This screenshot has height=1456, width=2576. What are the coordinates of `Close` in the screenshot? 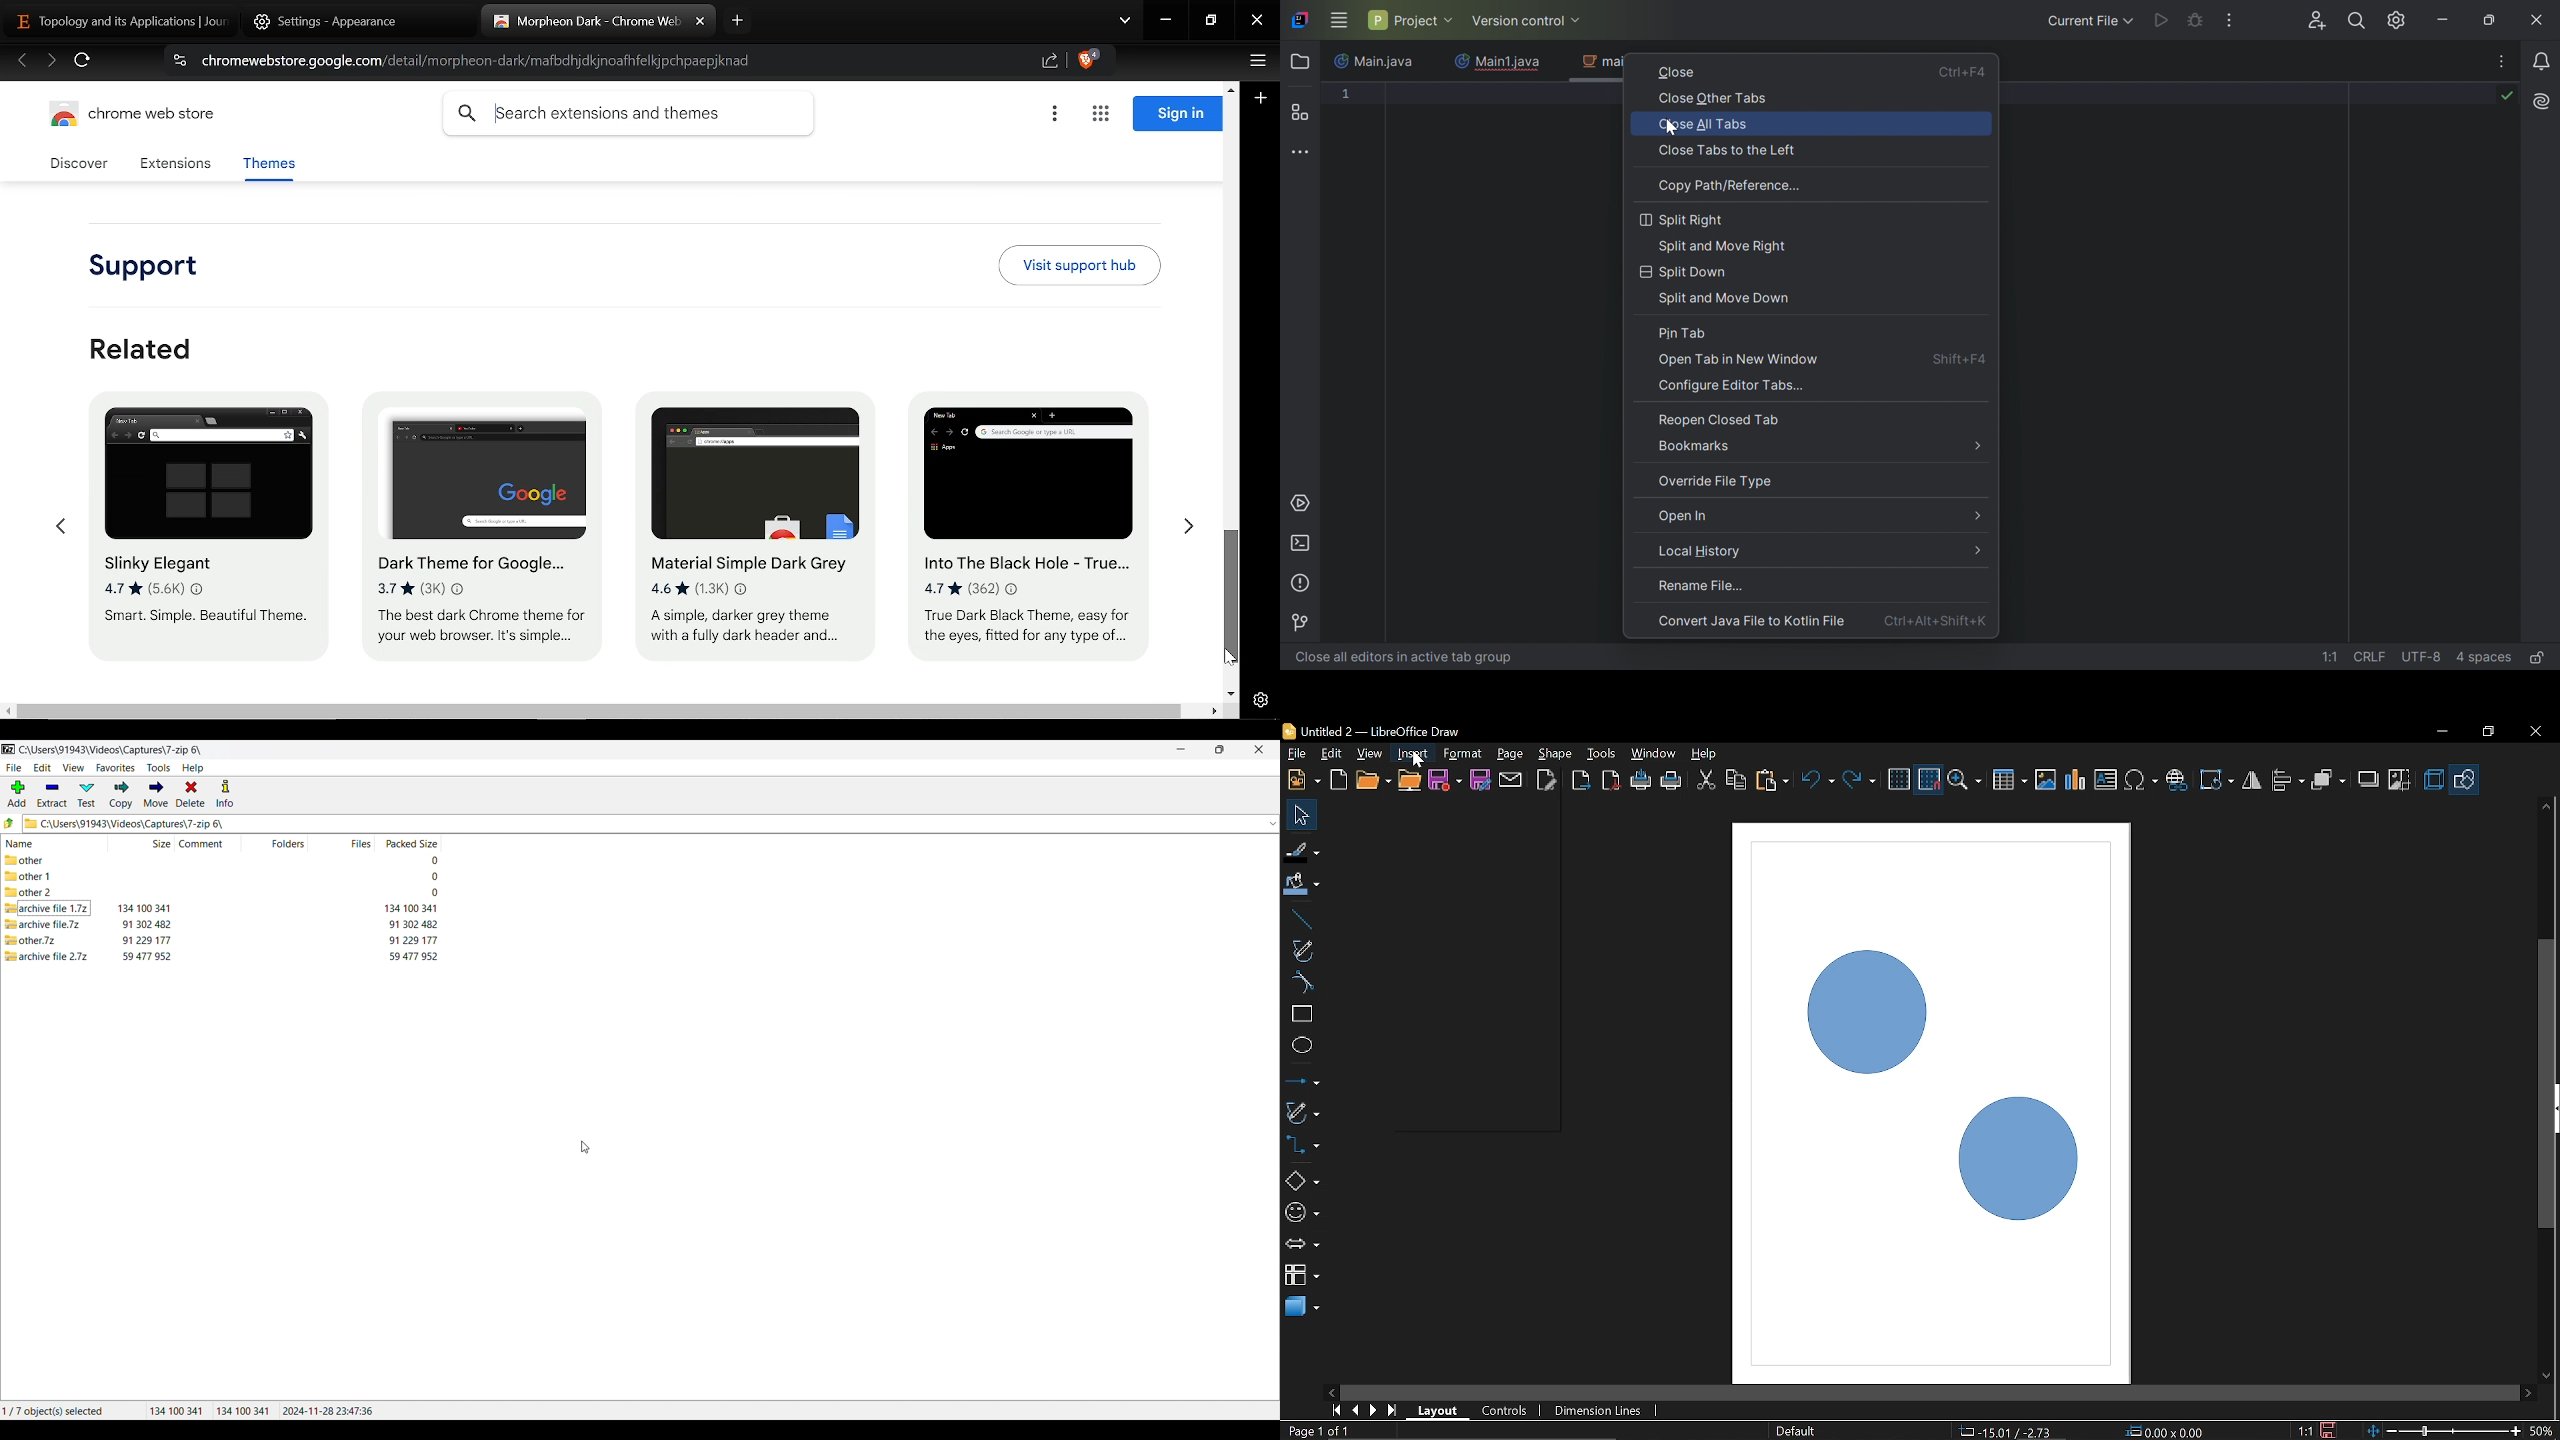 It's located at (2538, 20).